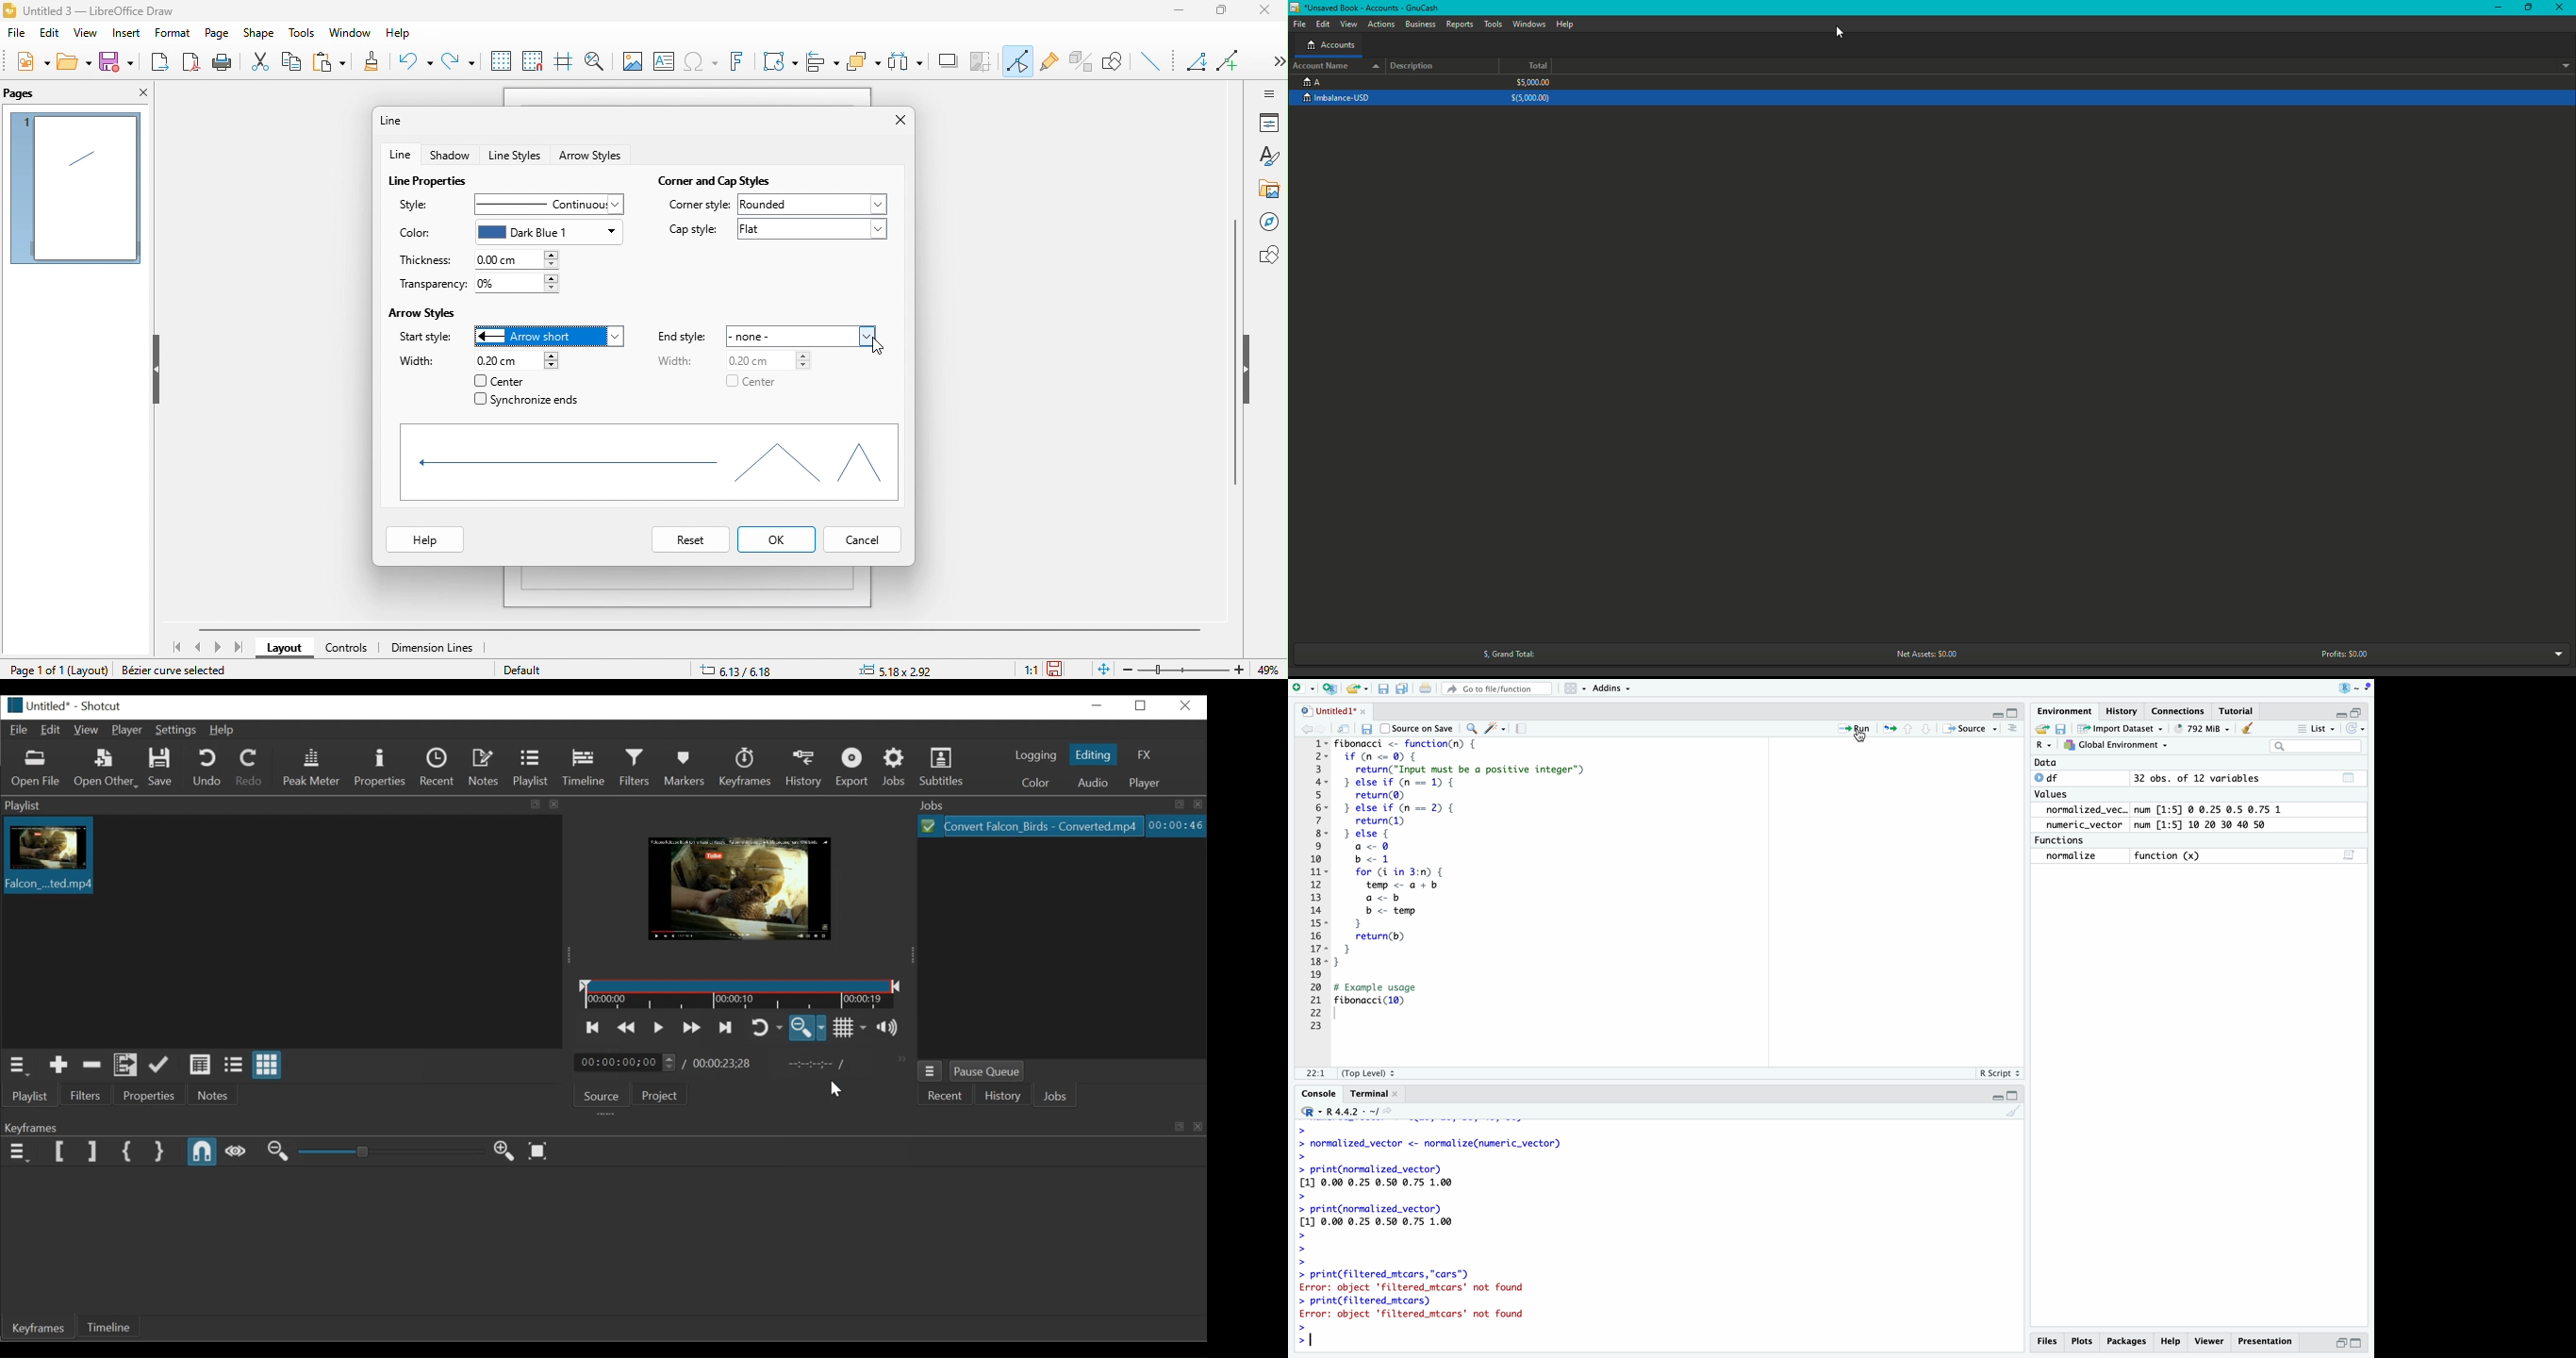  Describe the element at coordinates (1119, 63) in the screenshot. I see `show the draw function` at that location.